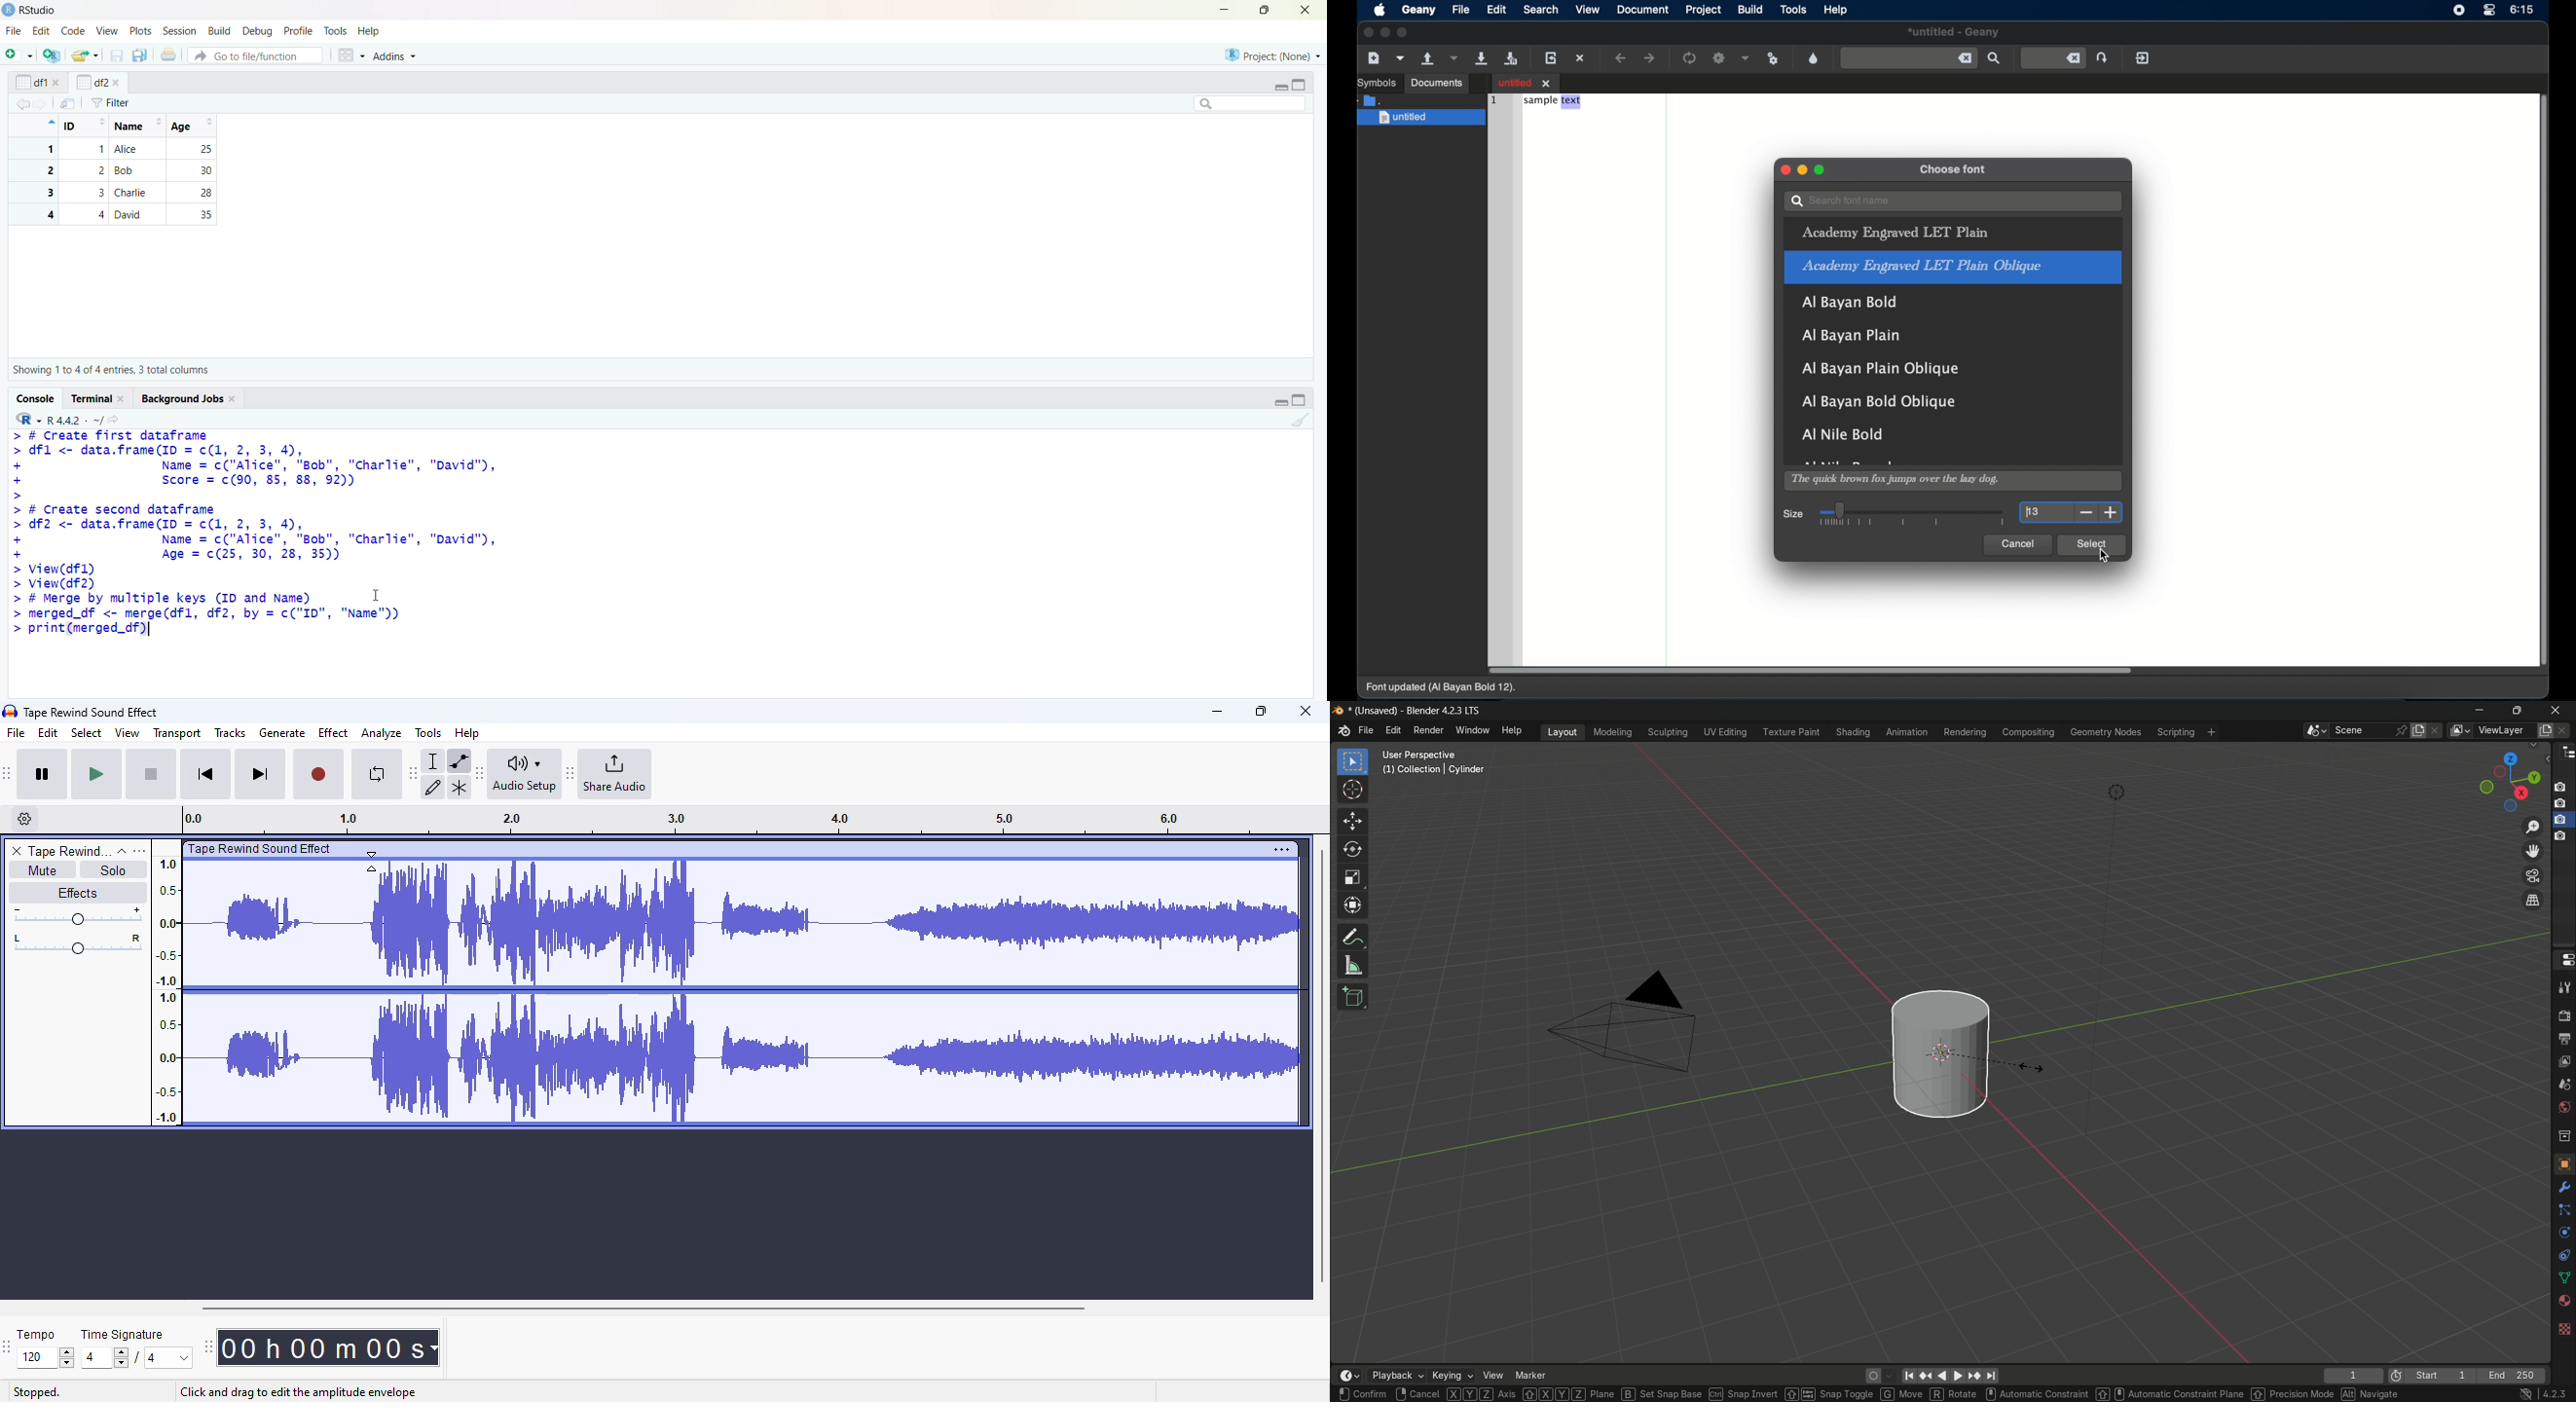 The width and height of the screenshot is (2576, 1428). Describe the element at coordinates (221, 32) in the screenshot. I see `build` at that location.